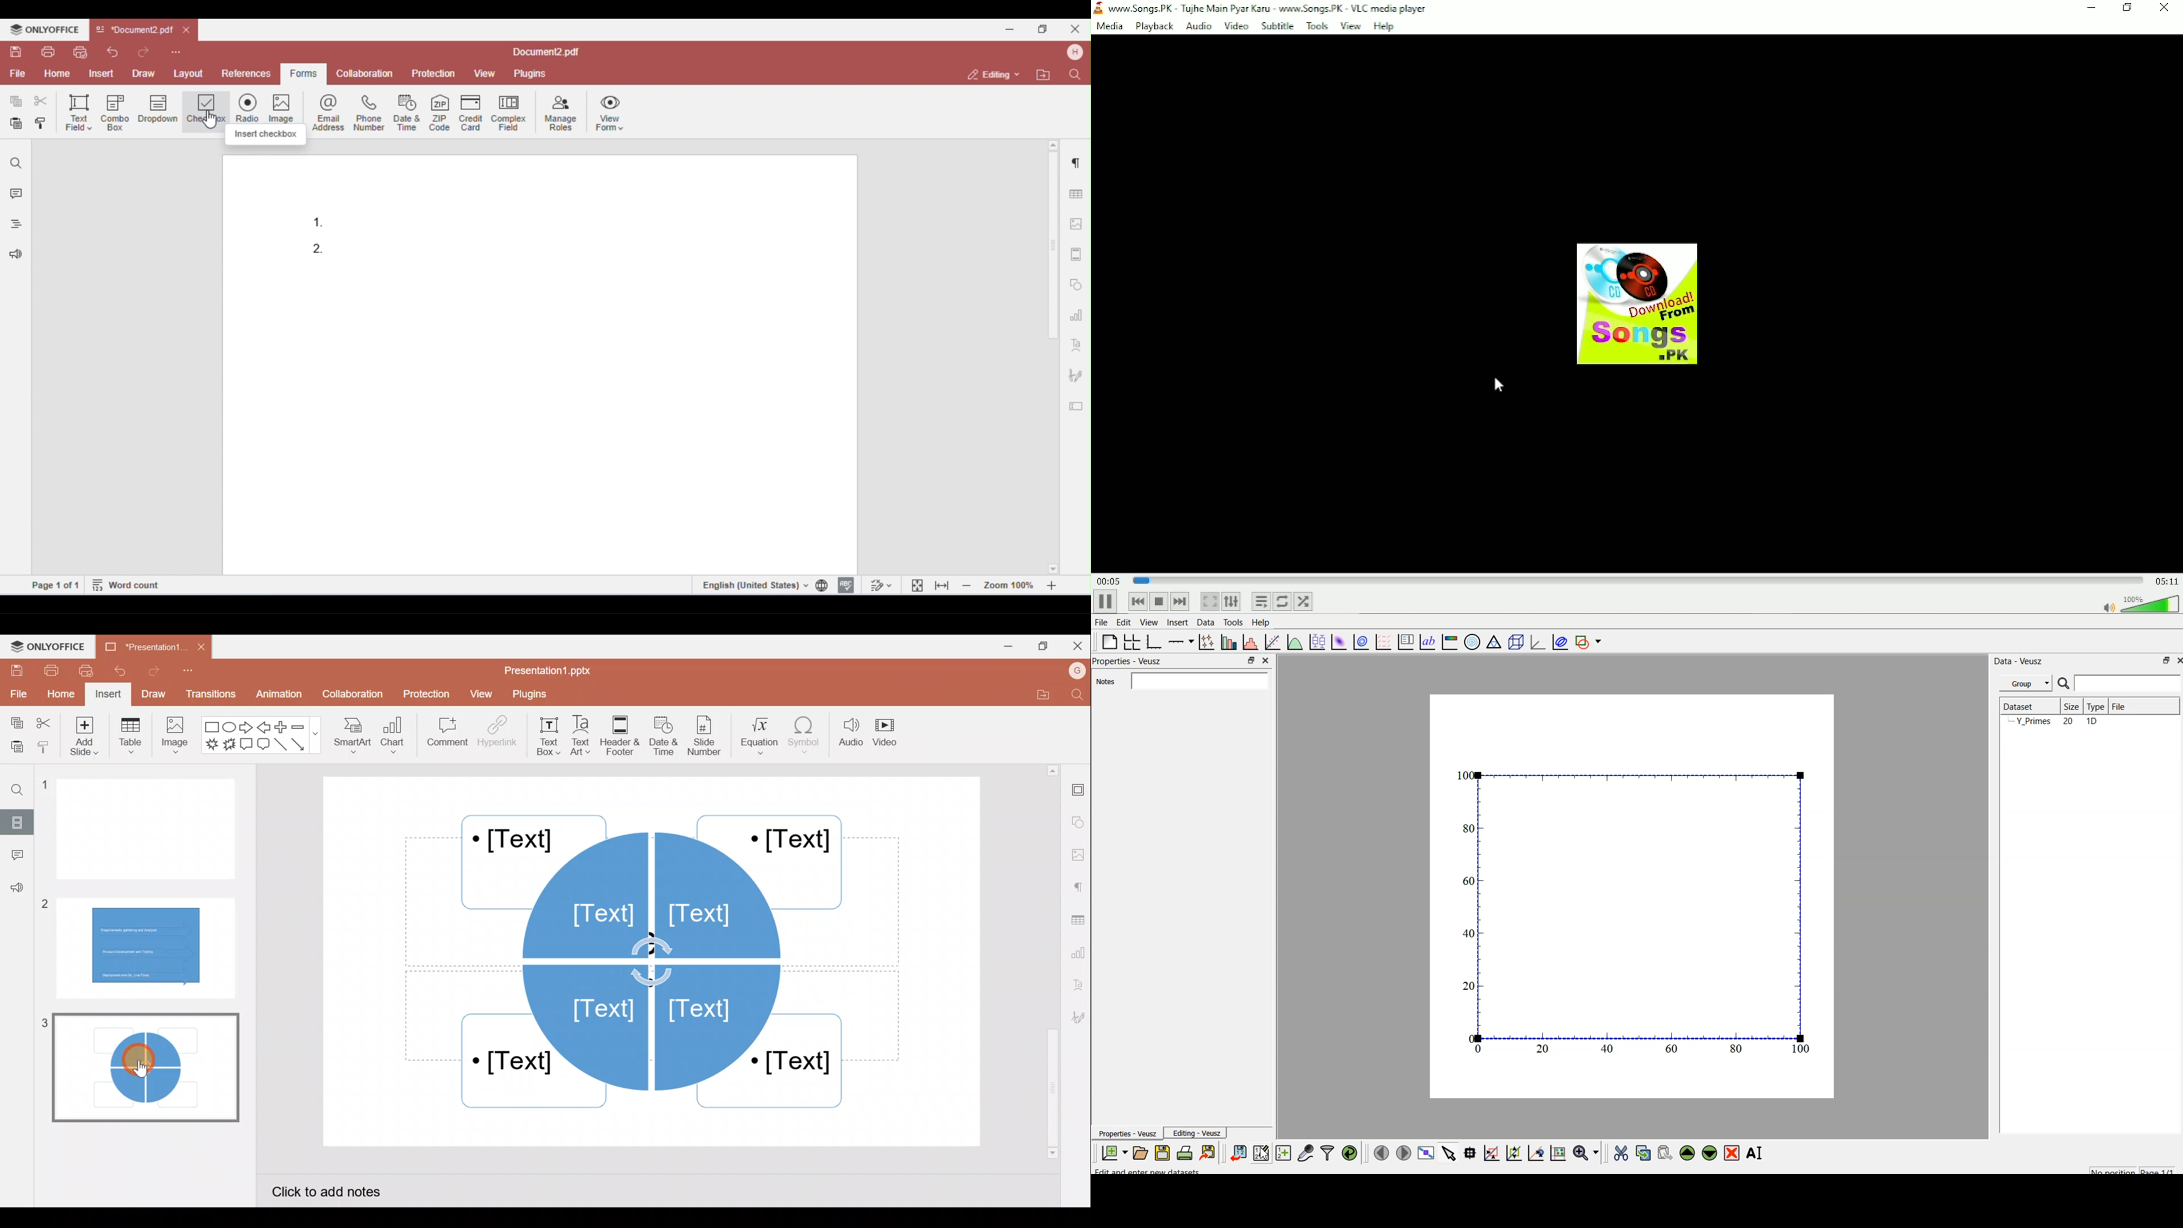 This screenshot has height=1232, width=2184. I want to click on View, so click(481, 695).